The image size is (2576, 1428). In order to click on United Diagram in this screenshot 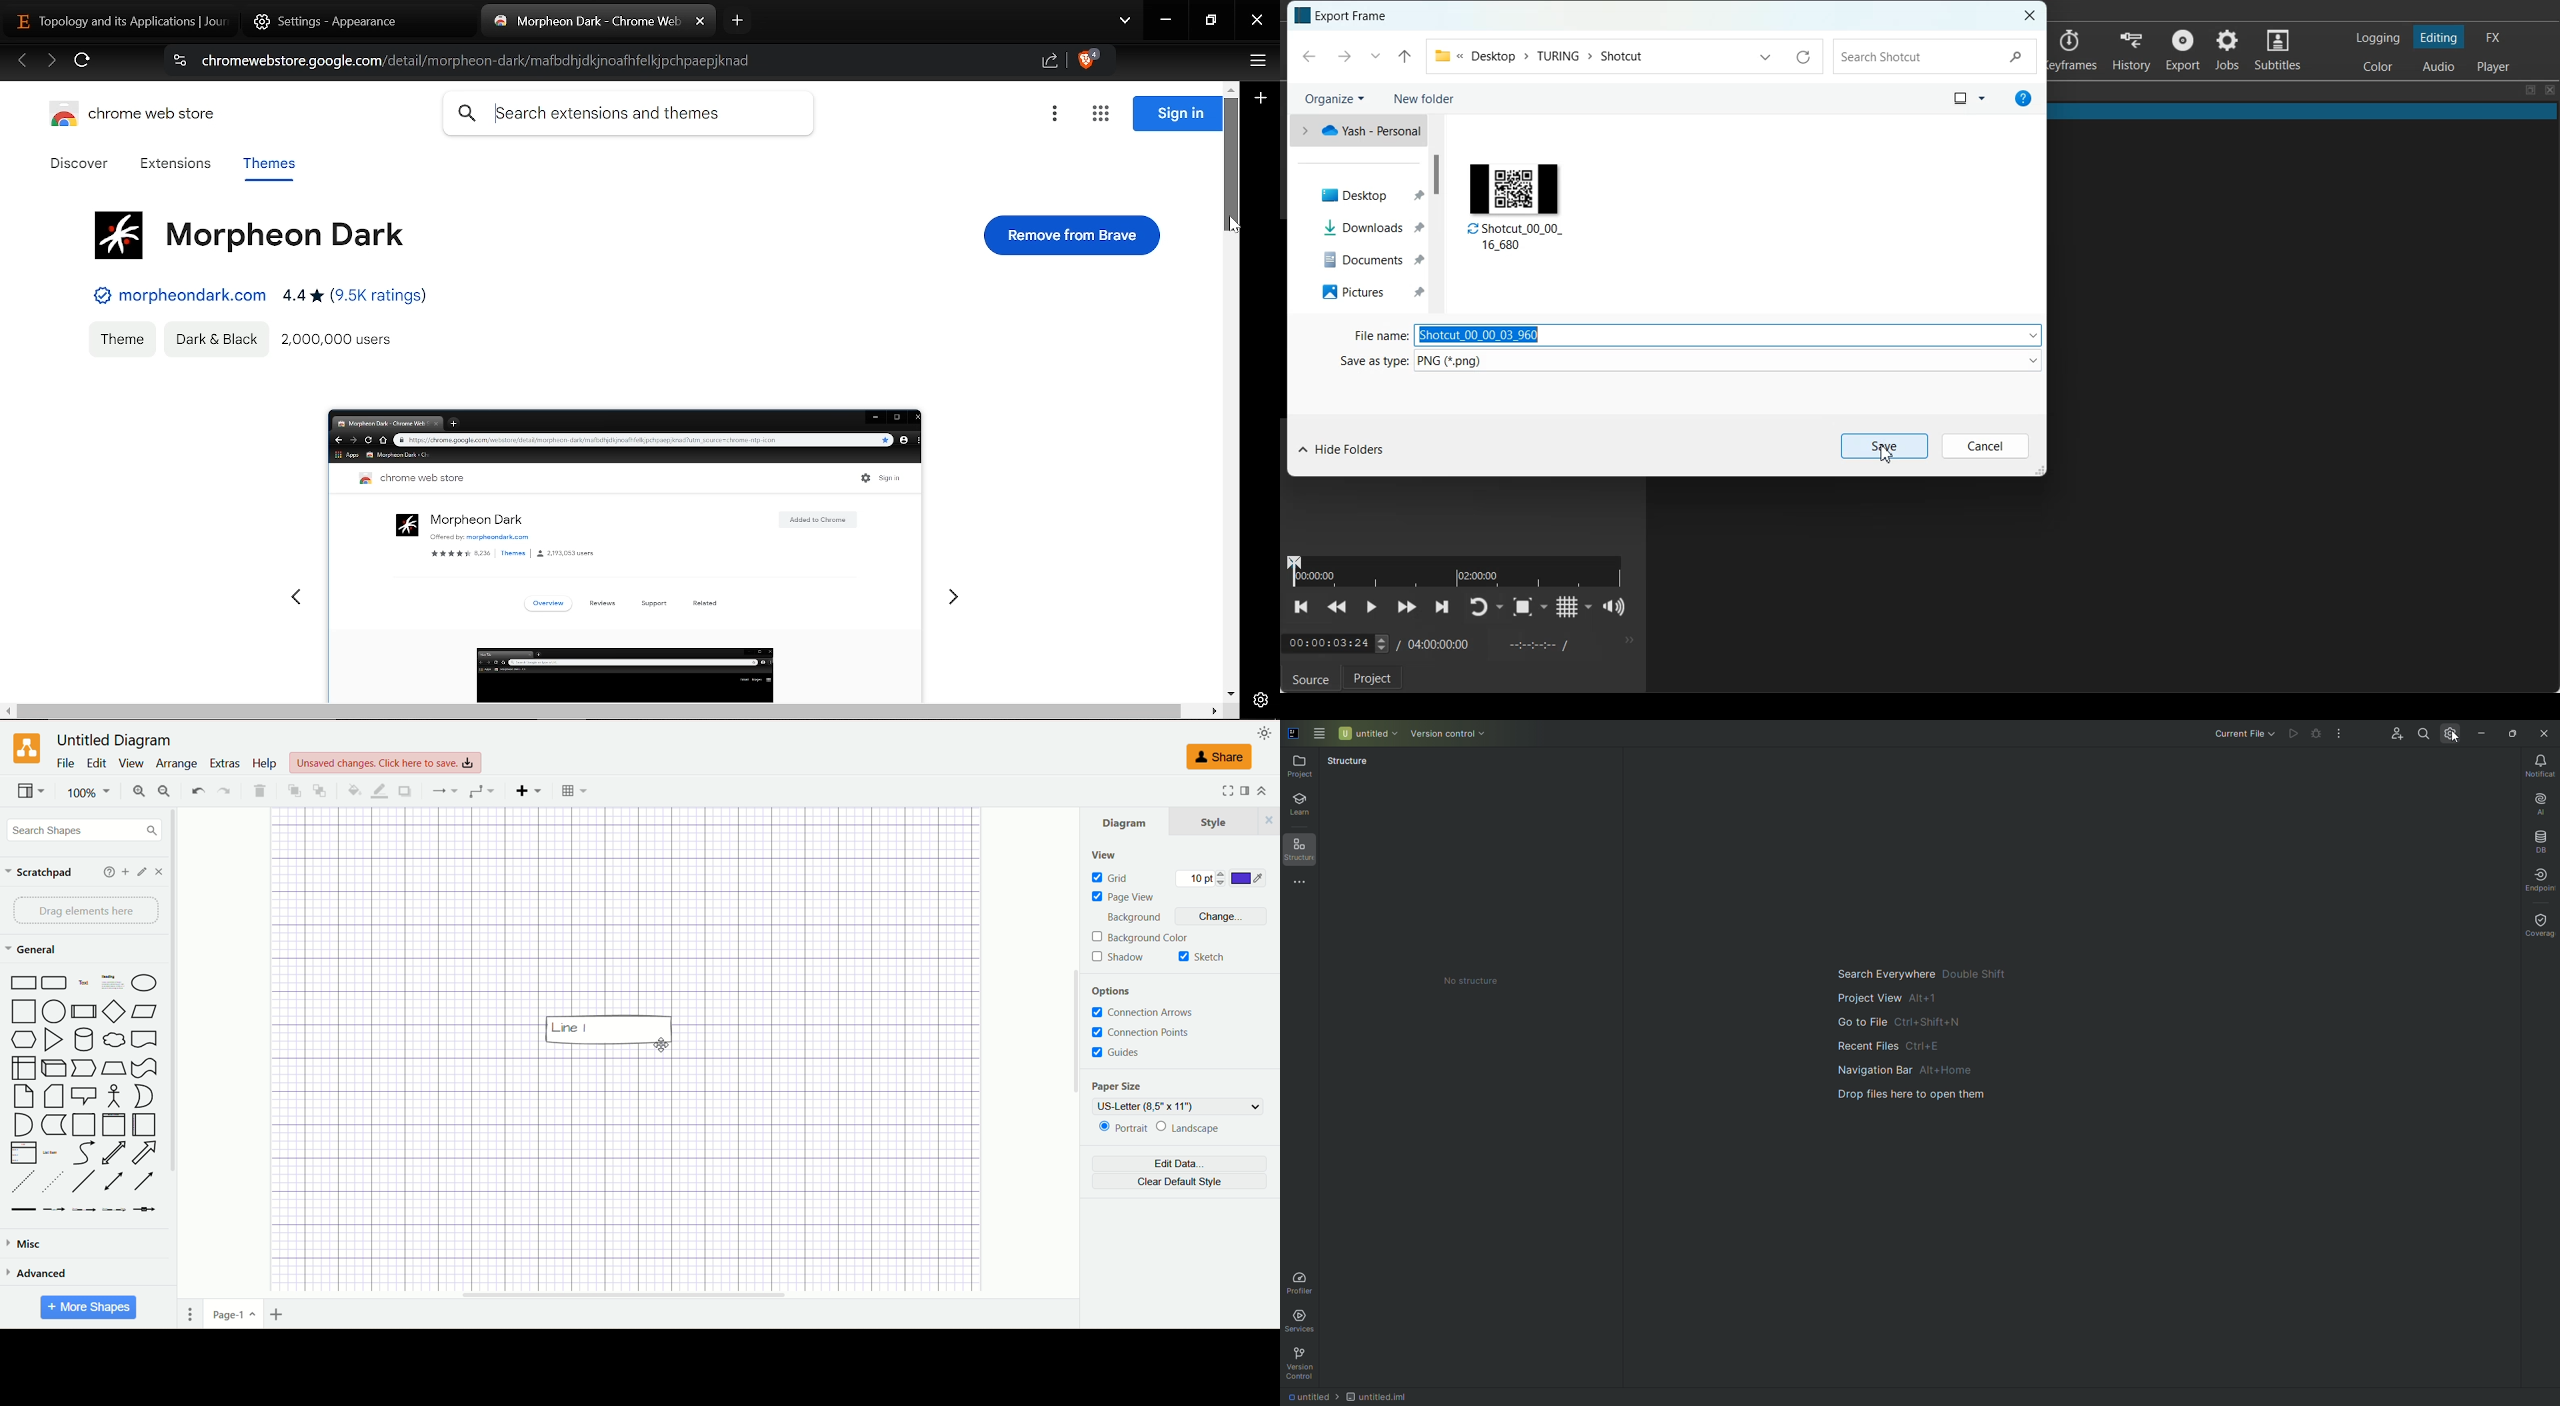, I will do `click(115, 741)`.